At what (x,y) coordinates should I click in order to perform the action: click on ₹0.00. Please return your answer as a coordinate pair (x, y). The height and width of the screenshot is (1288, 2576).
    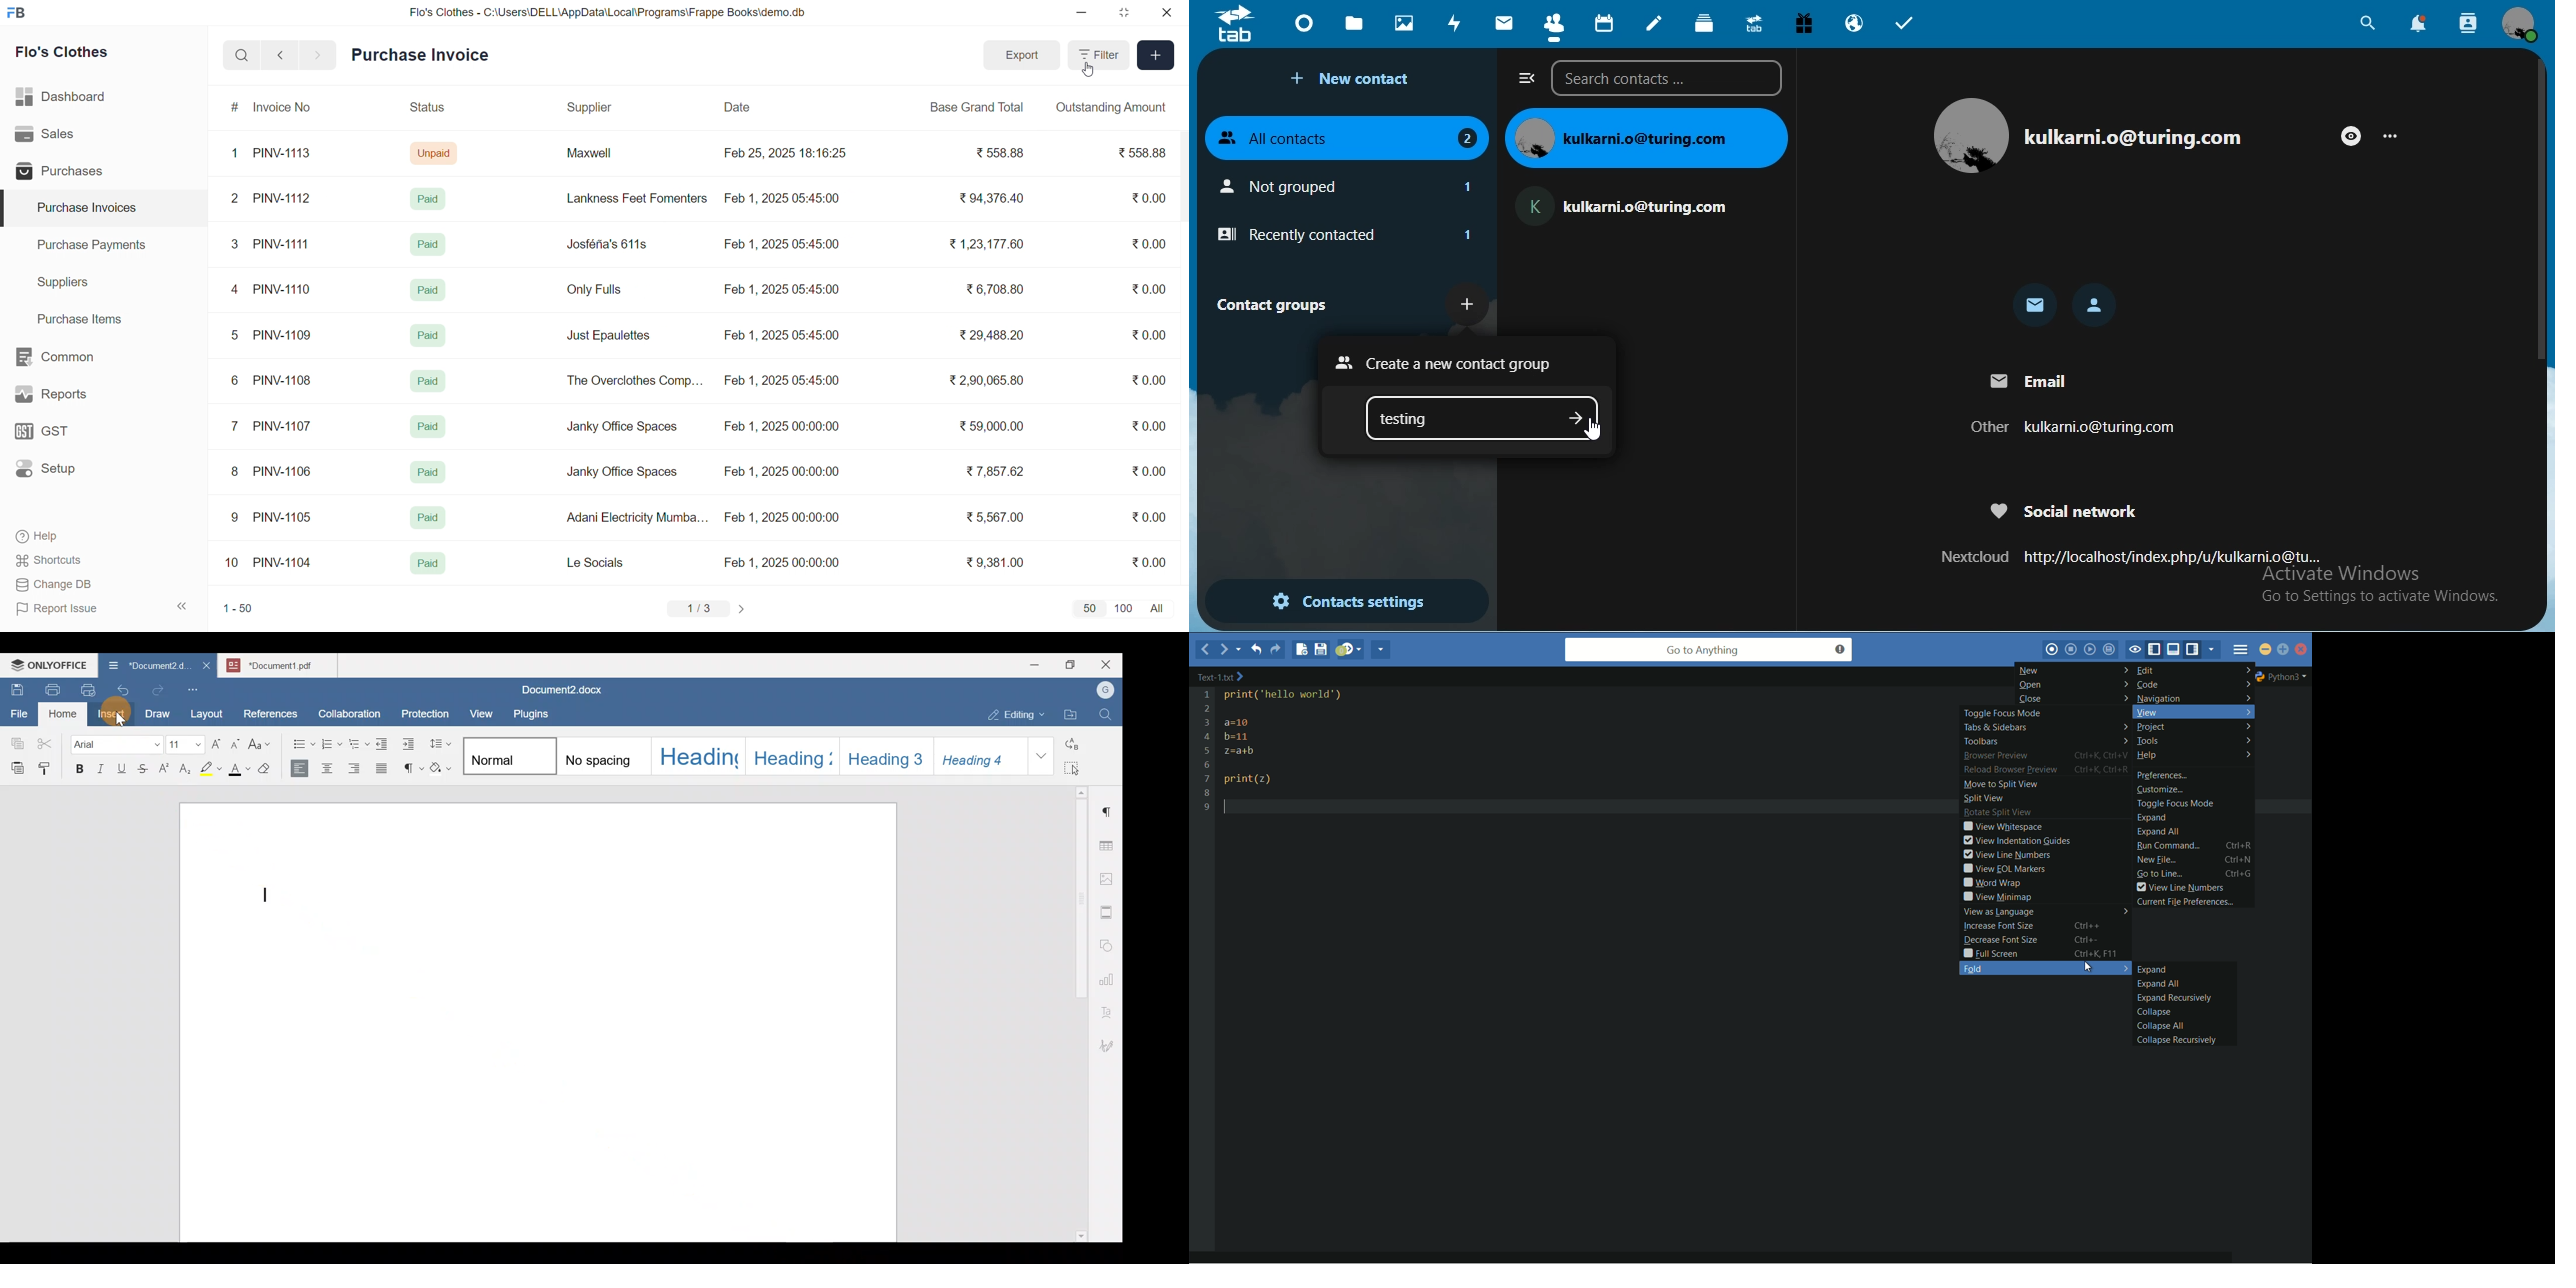
    Looking at the image, I should click on (1149, 561).